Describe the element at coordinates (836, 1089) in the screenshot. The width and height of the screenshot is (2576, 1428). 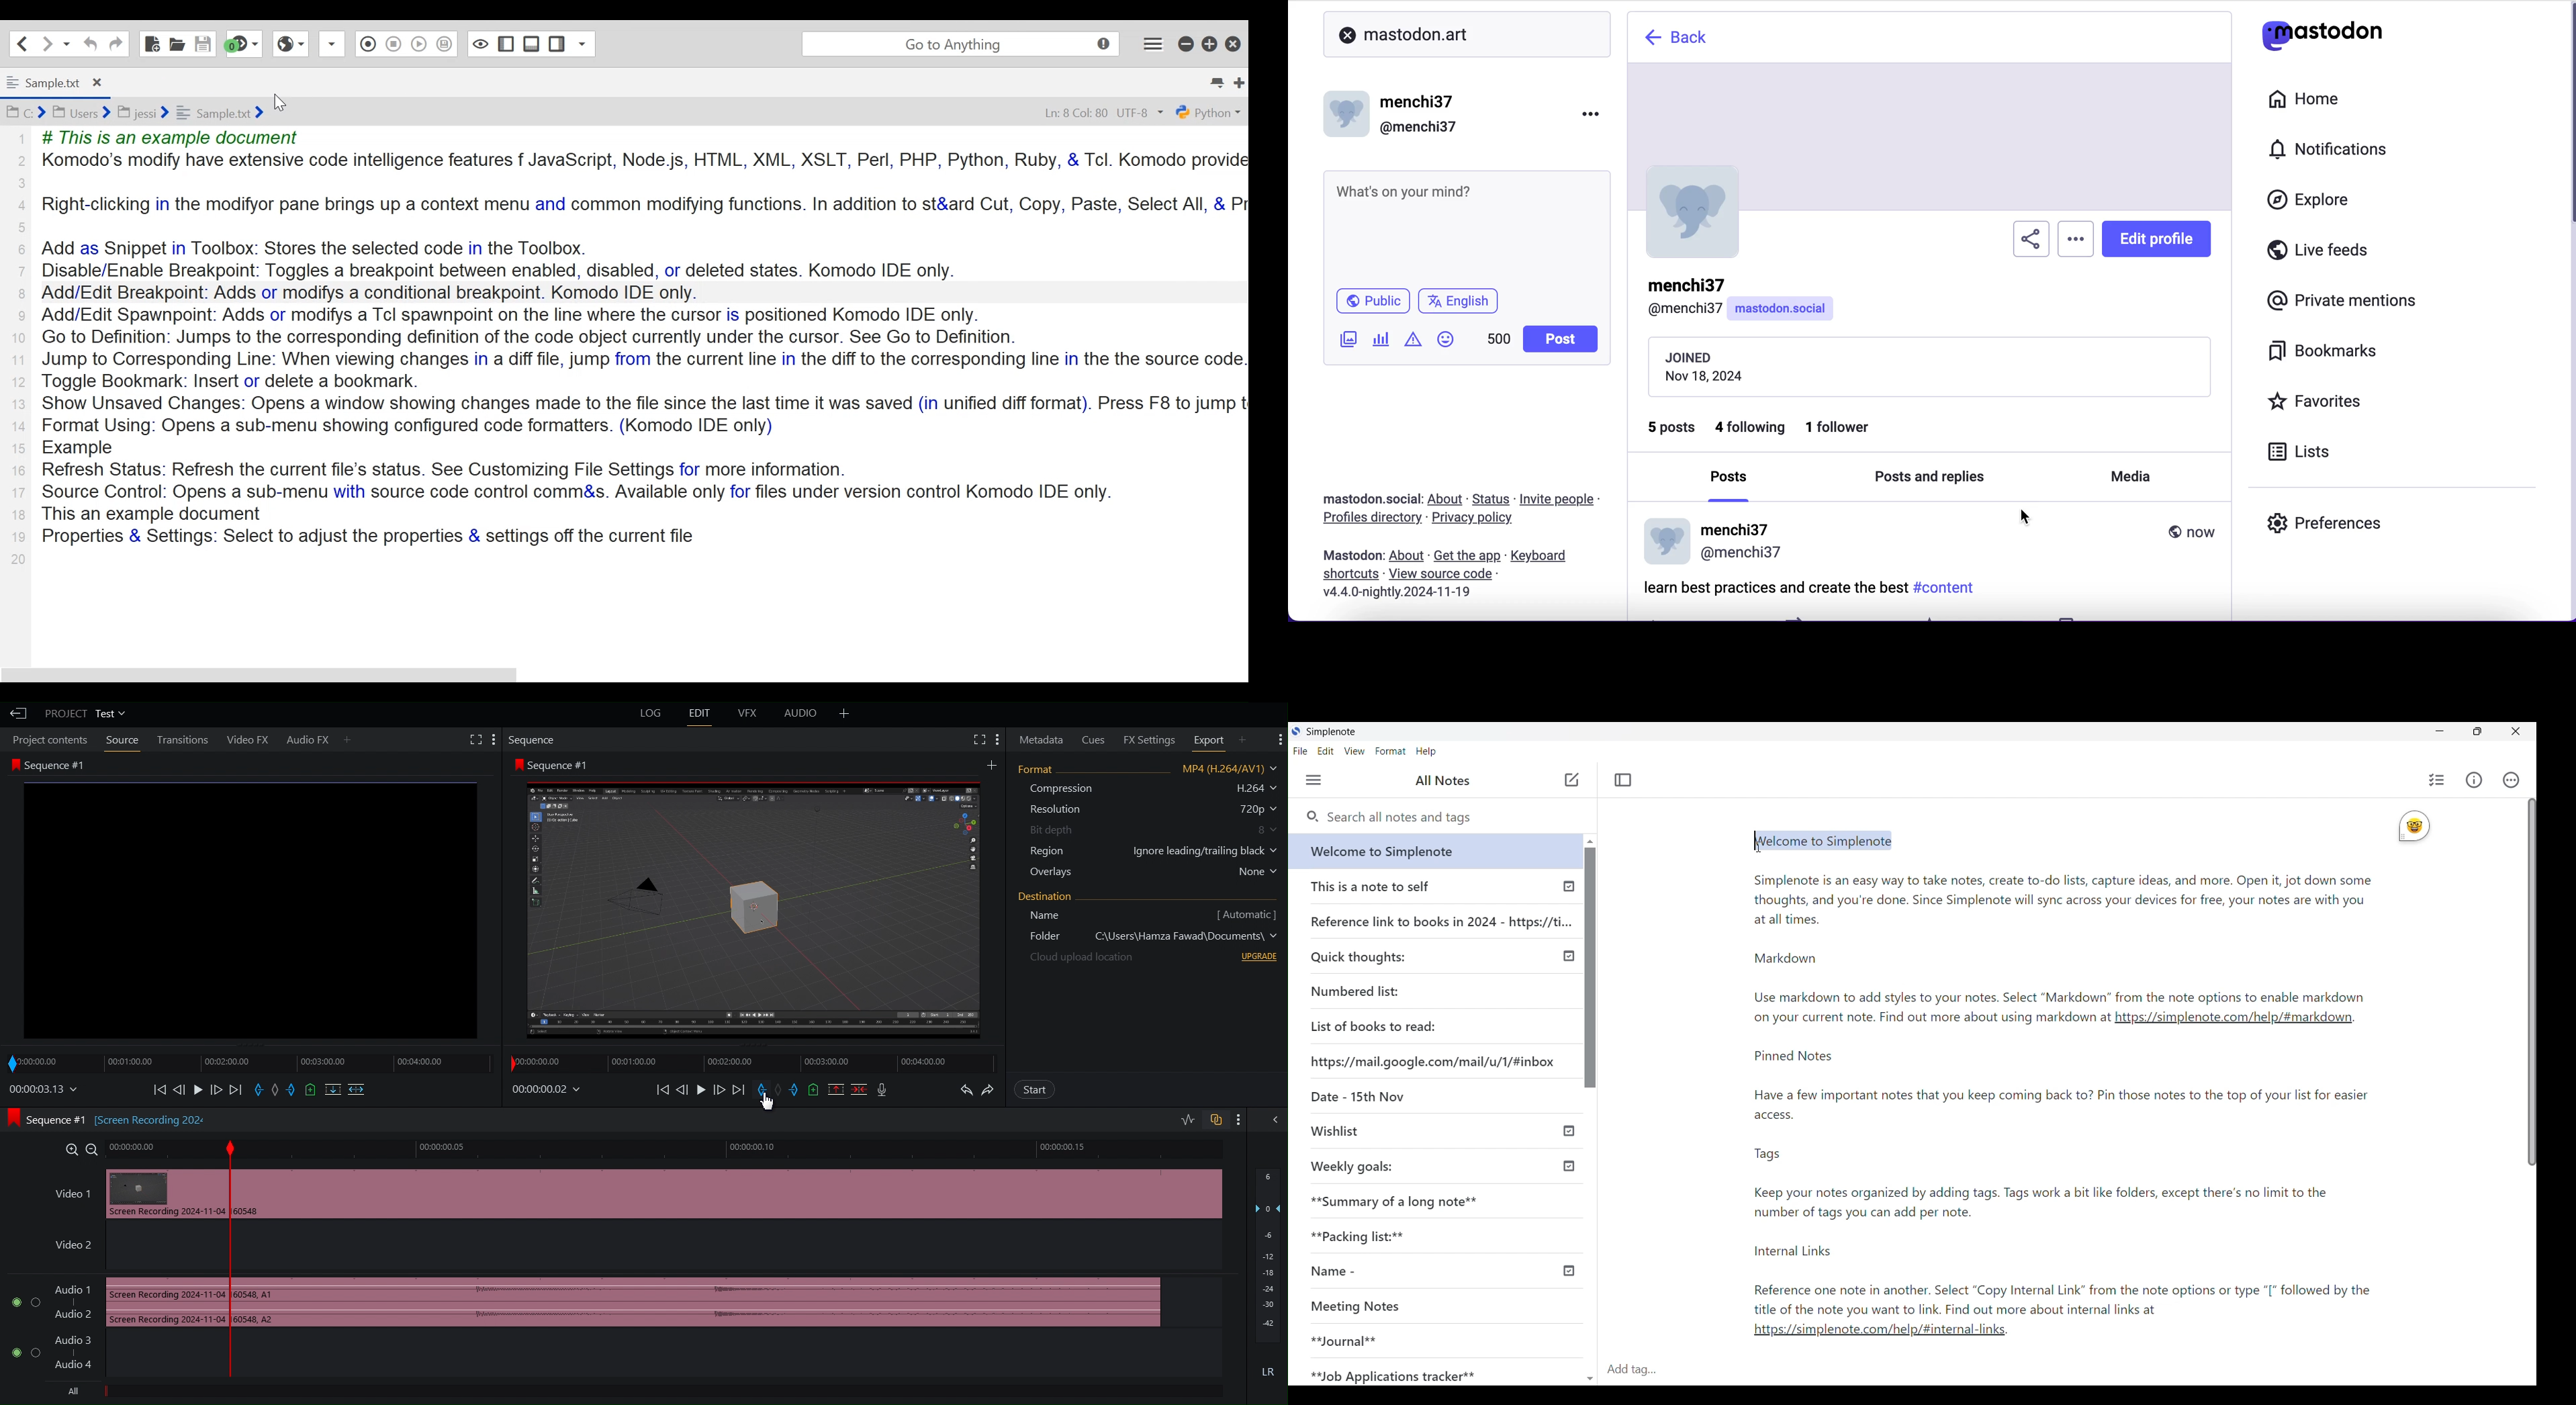
I see `Remove Selected Portion` at that location.